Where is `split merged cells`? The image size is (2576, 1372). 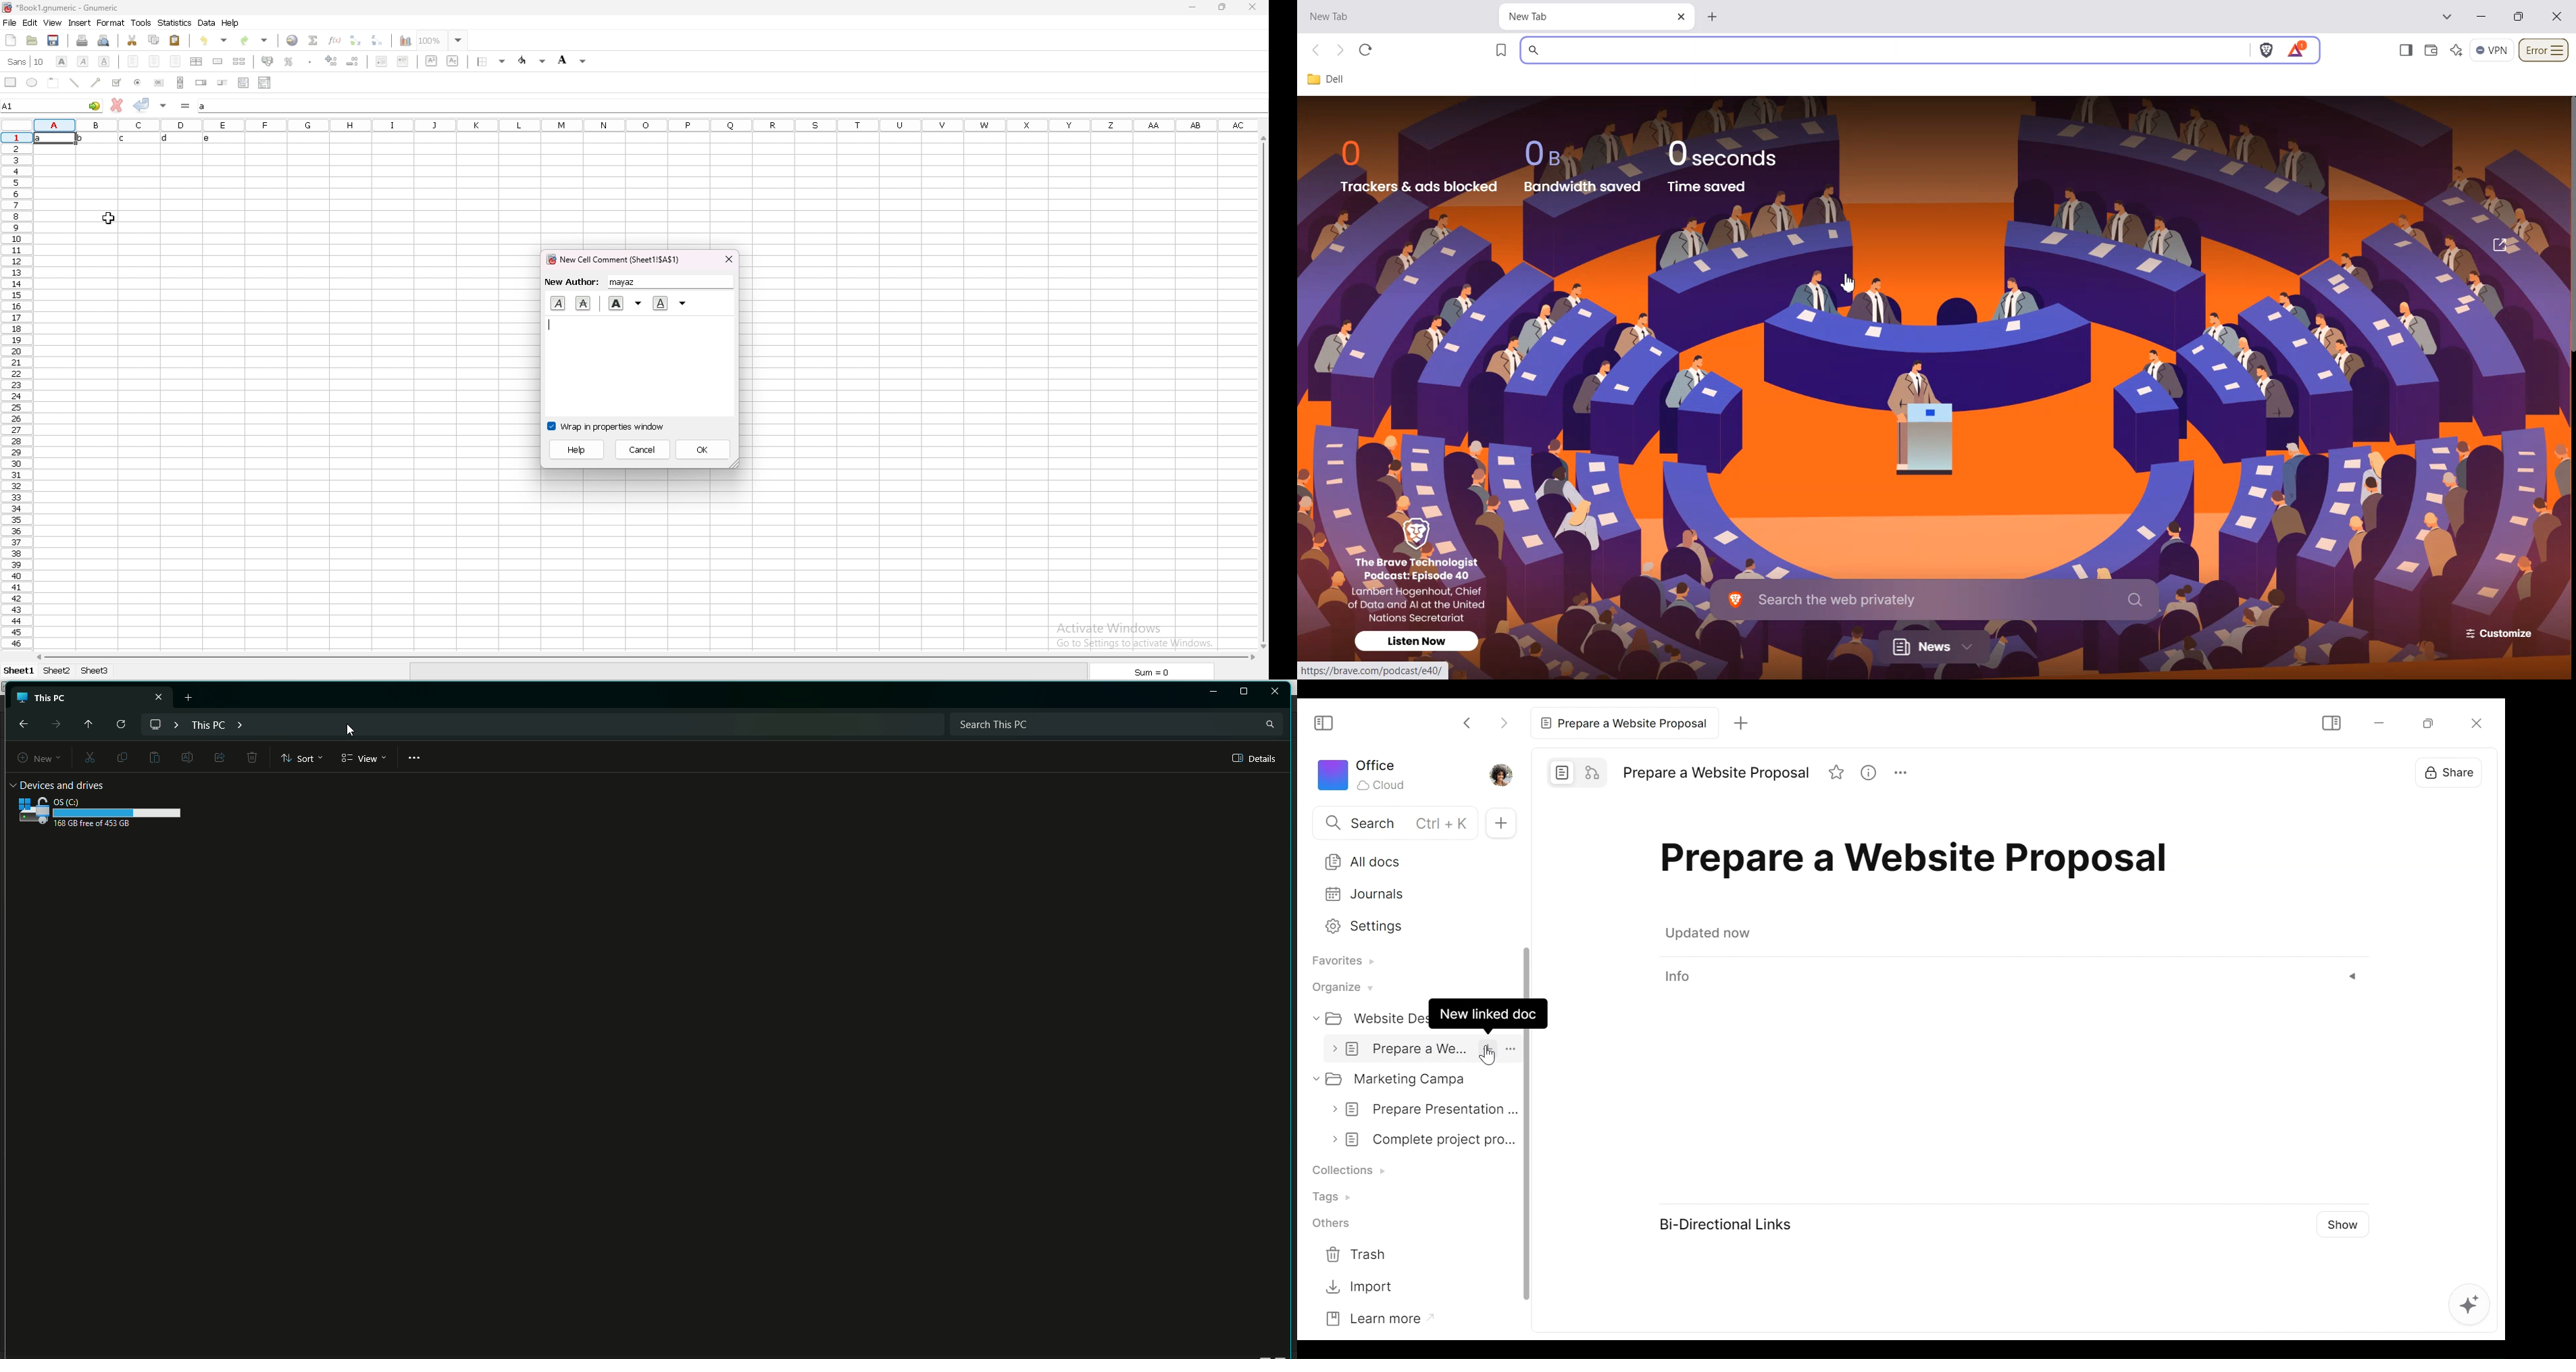
split merged cells is located at coordinates (239, 61).